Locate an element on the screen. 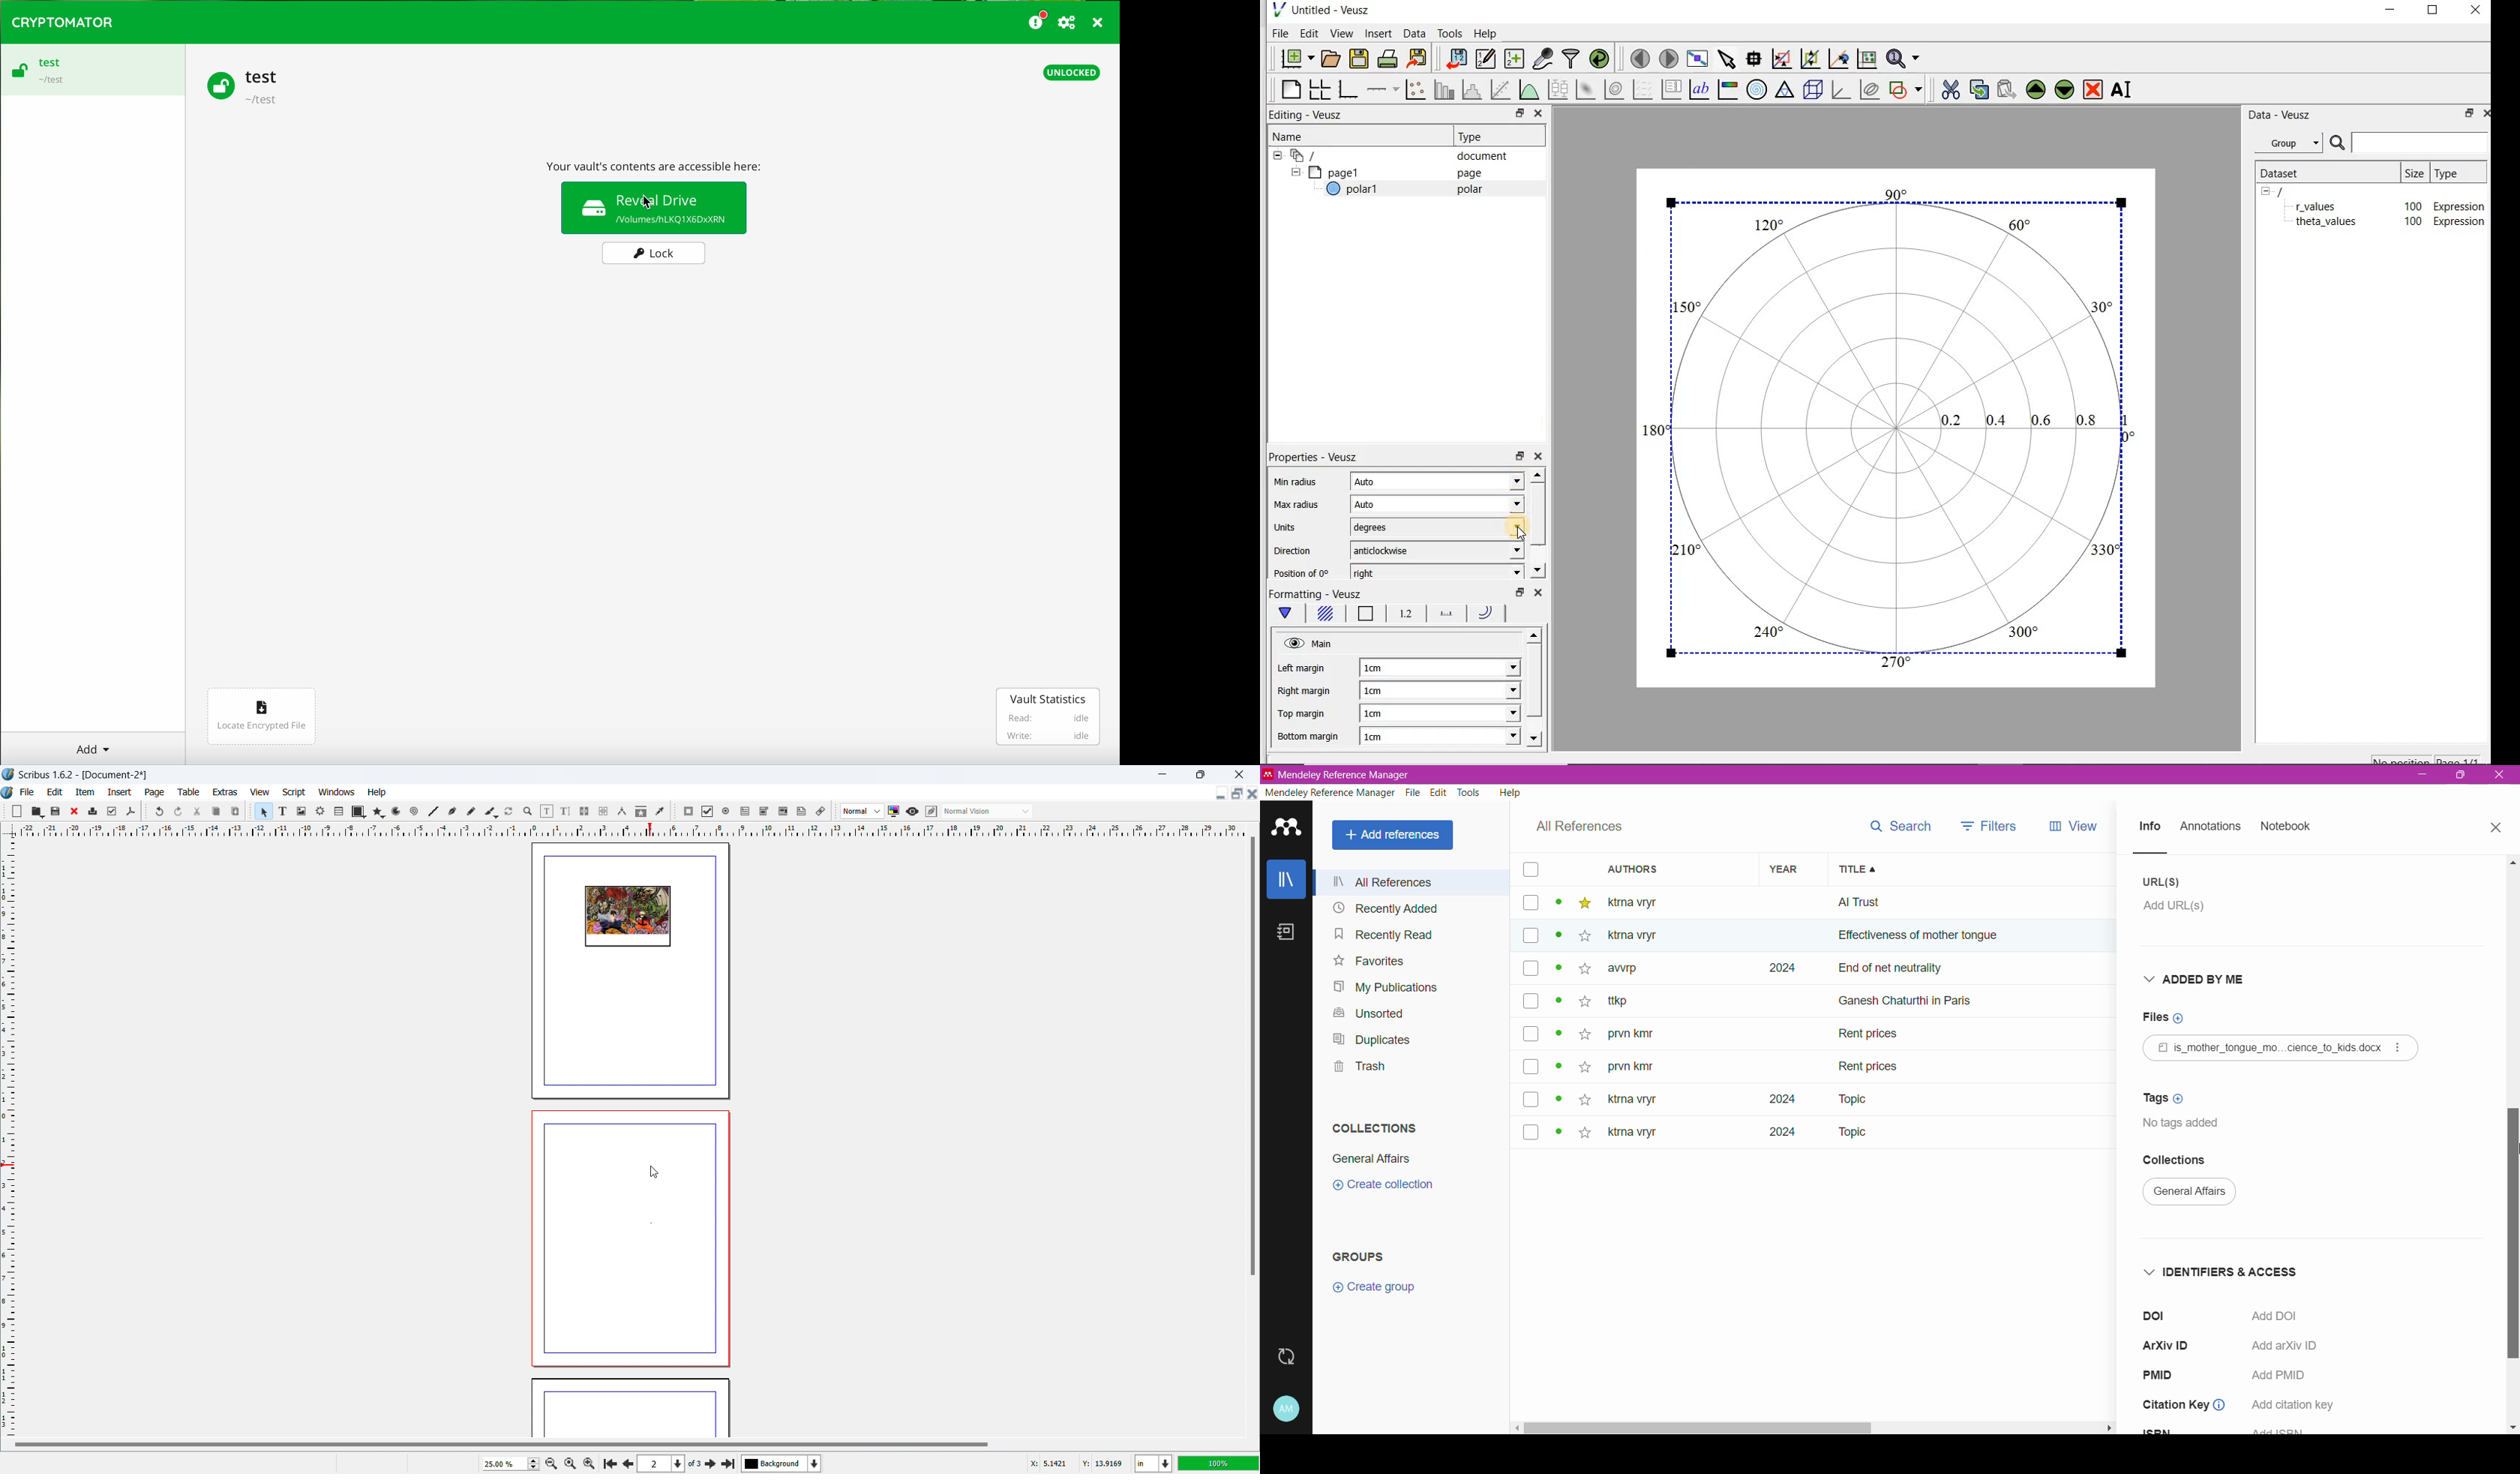 Image resolution: width=2520 pixels, height=1484 pixels. pdf checkbox is located at coordinates (707, 811).